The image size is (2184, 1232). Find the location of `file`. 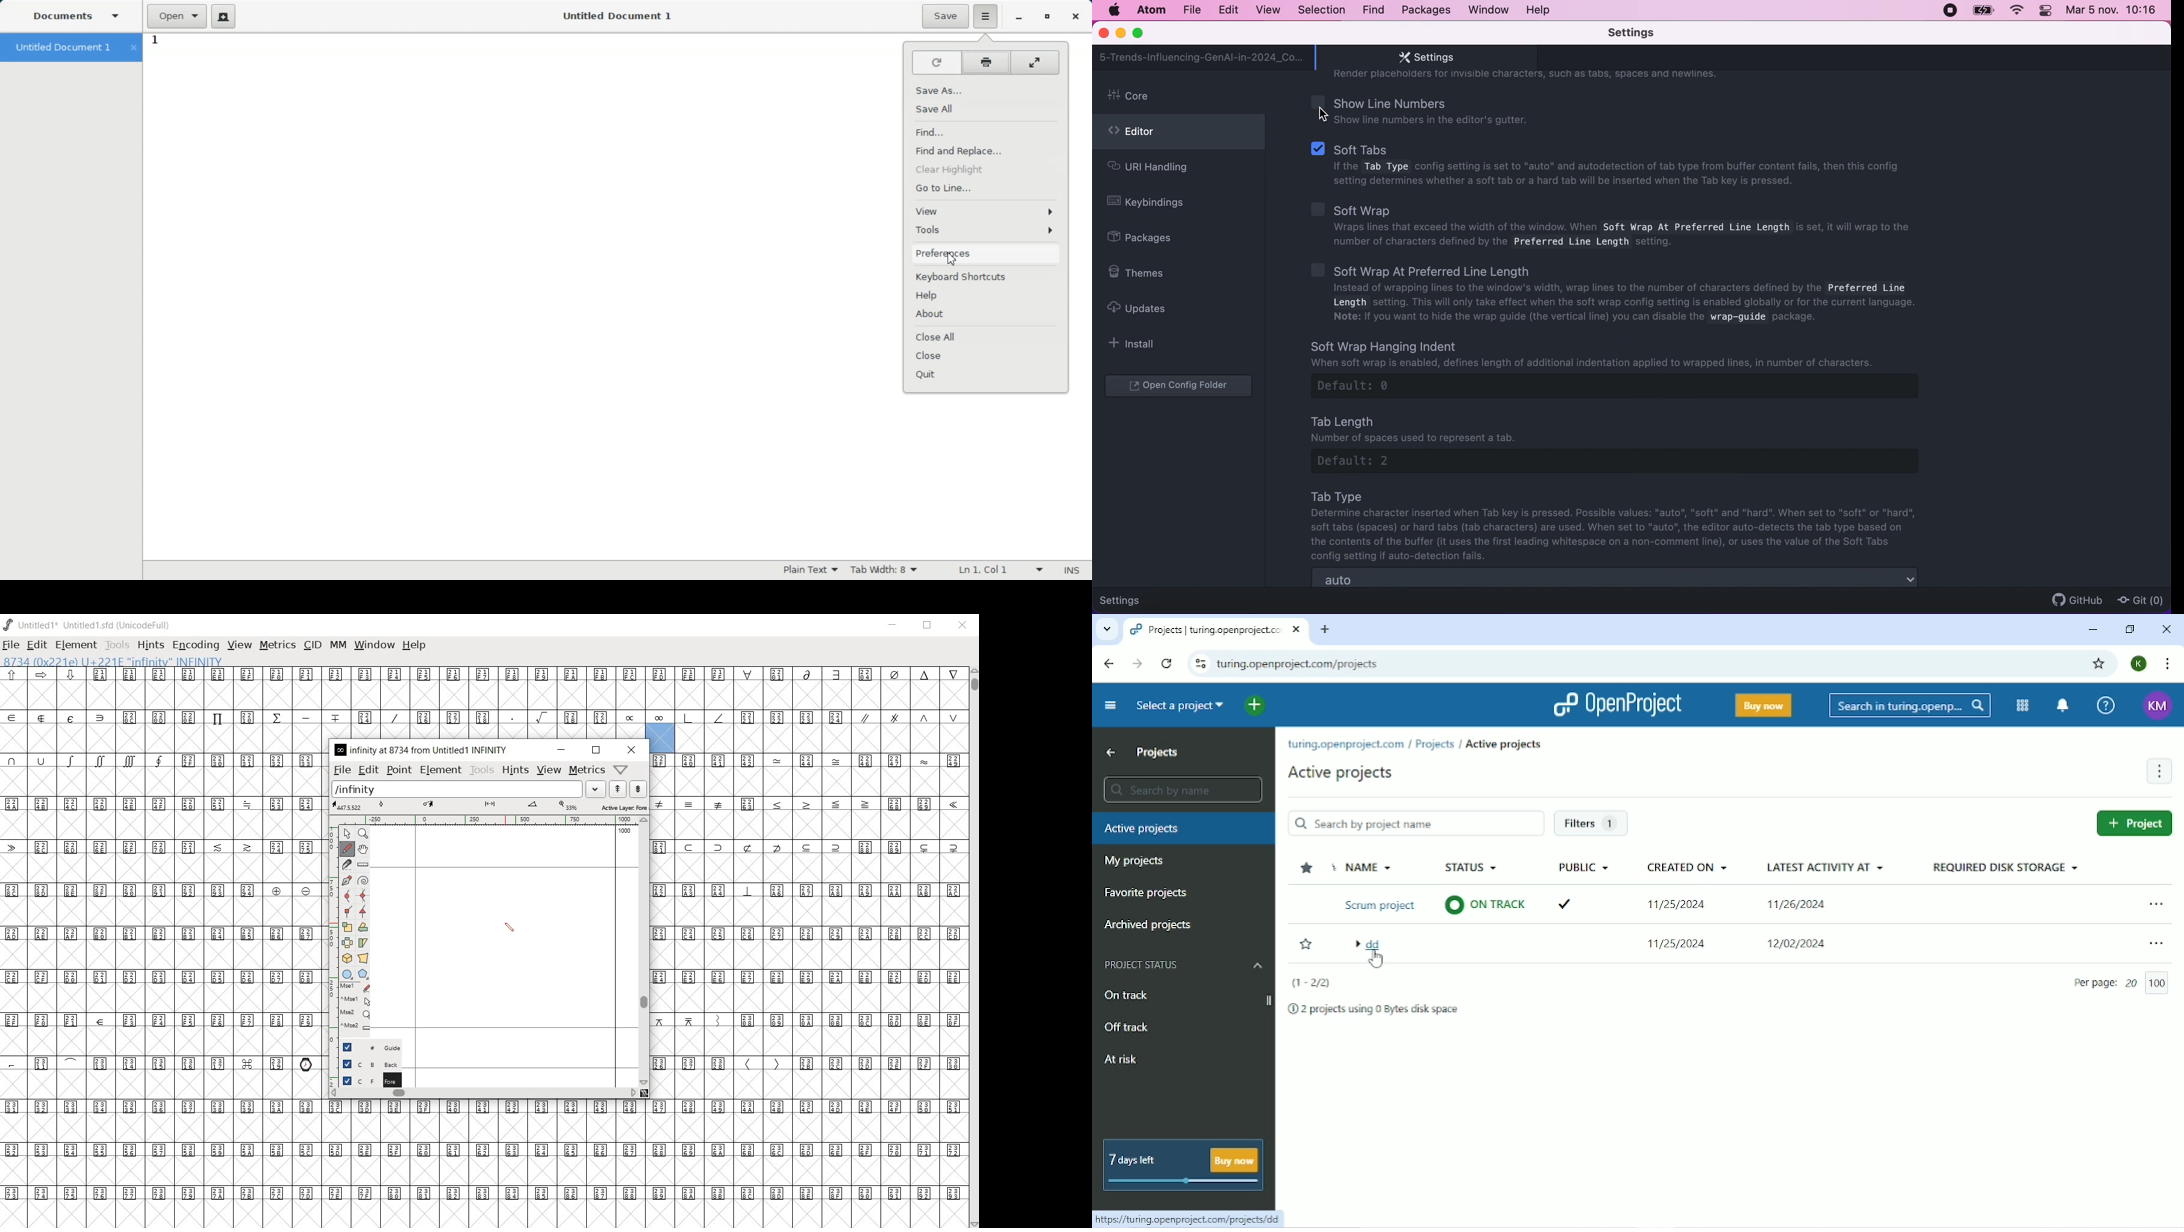

file is located at coordinates (341, 770).